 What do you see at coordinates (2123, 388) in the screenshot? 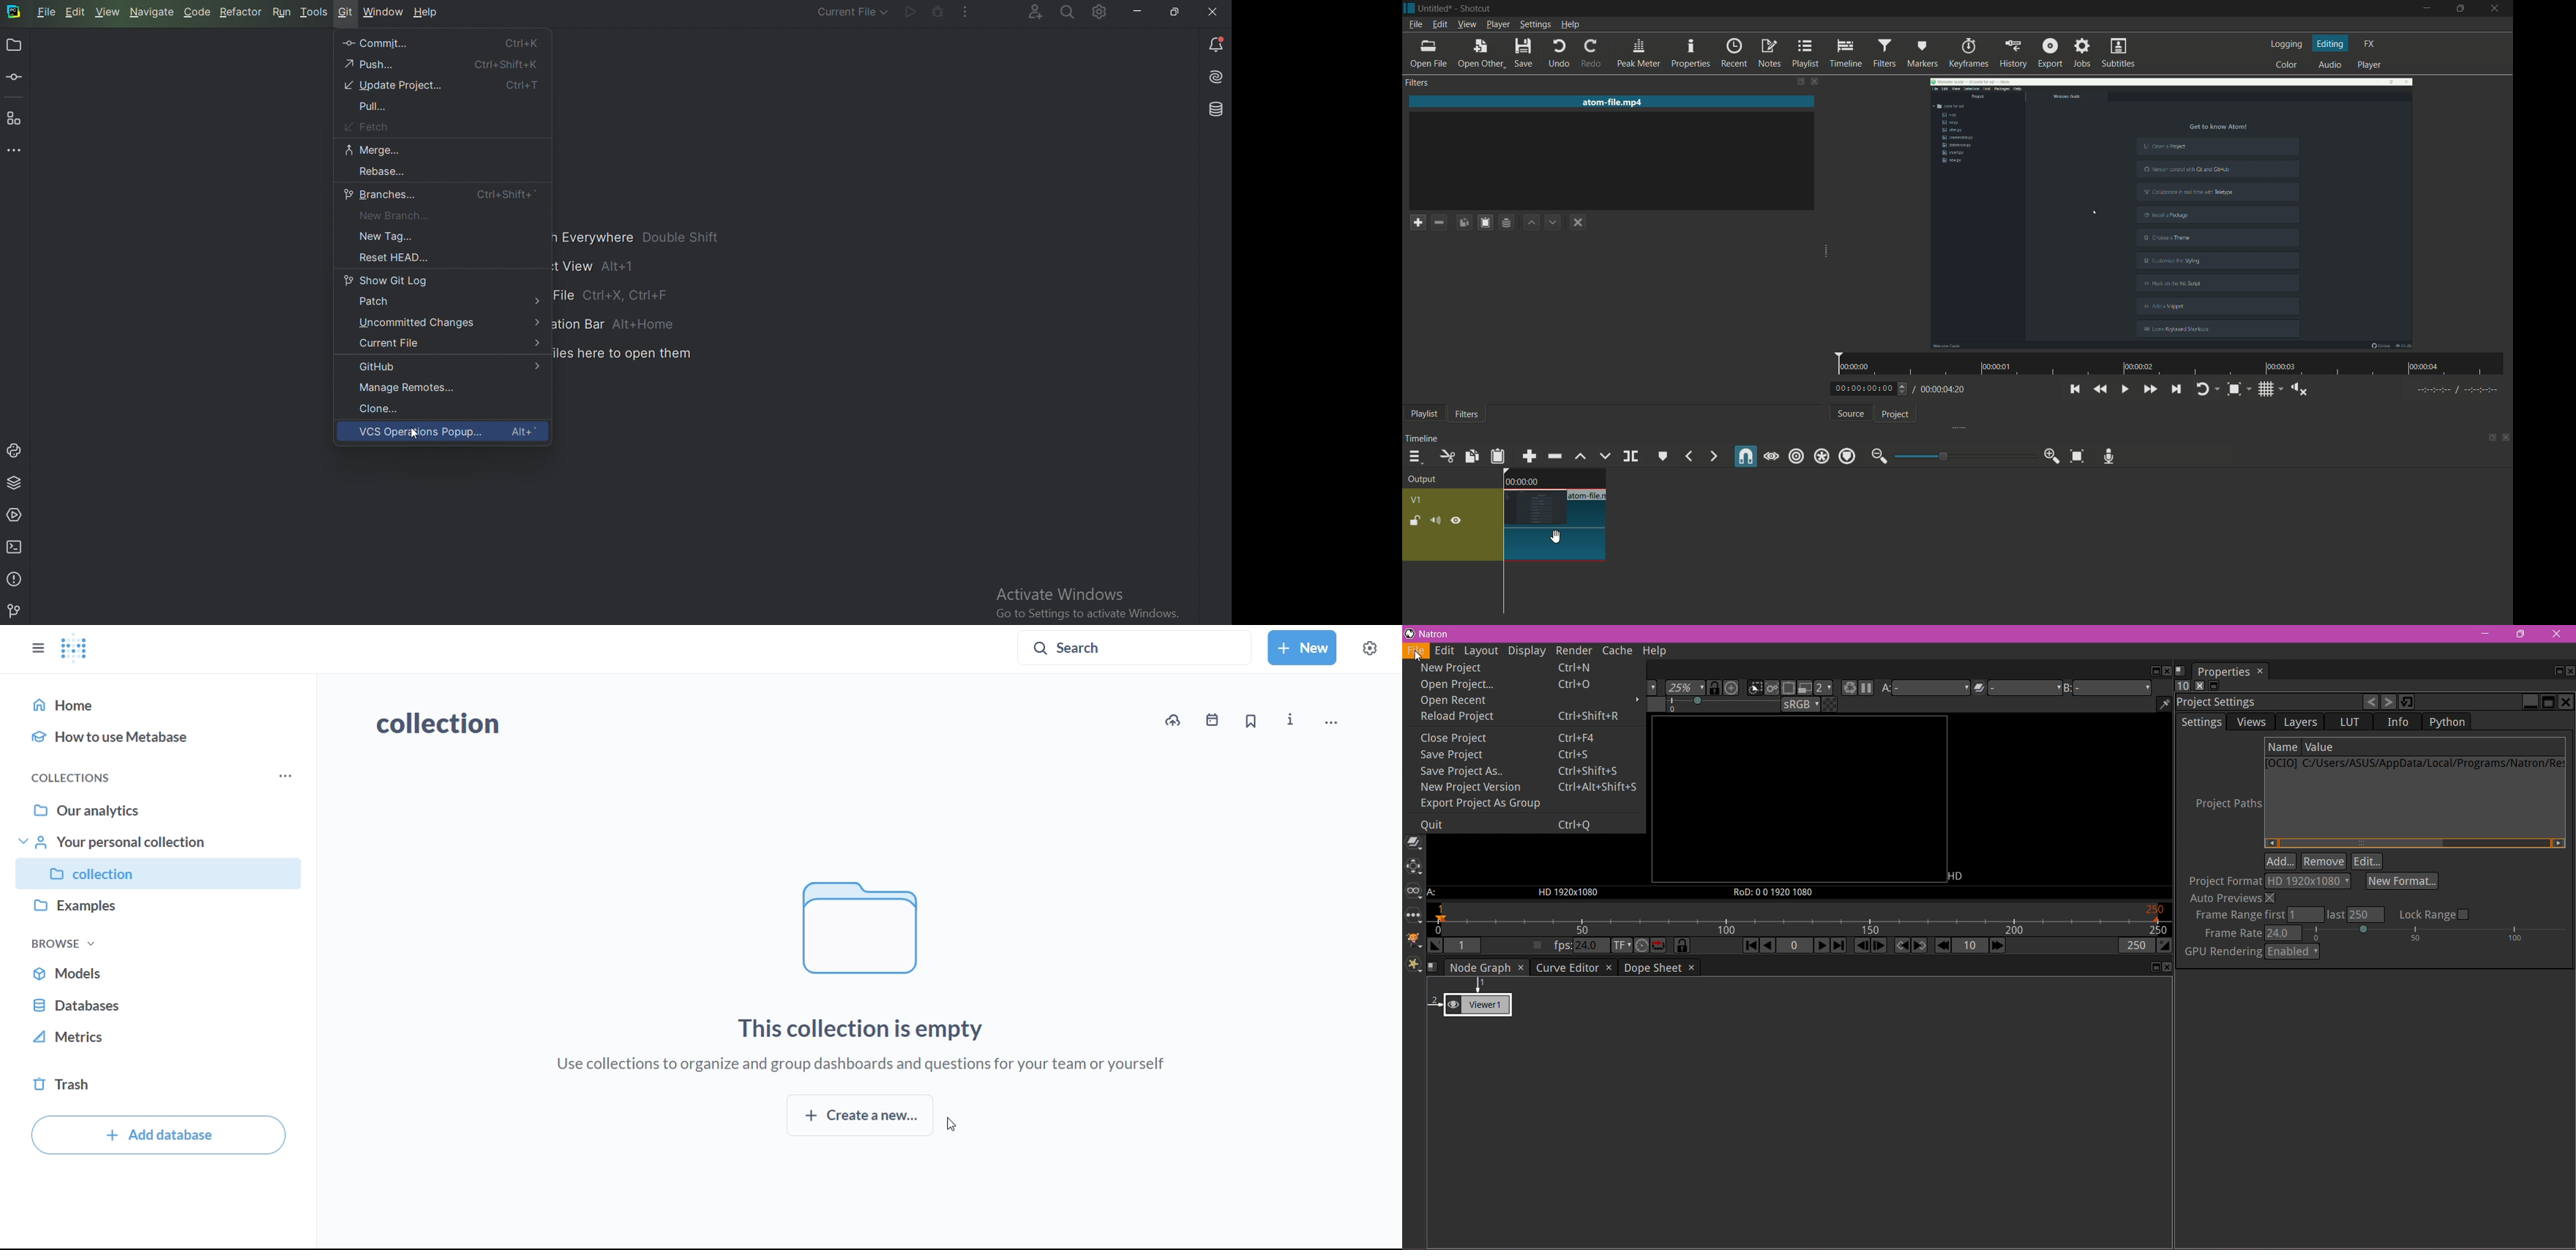
I see `toggle play or pause` at bounding box center [2123, 388].